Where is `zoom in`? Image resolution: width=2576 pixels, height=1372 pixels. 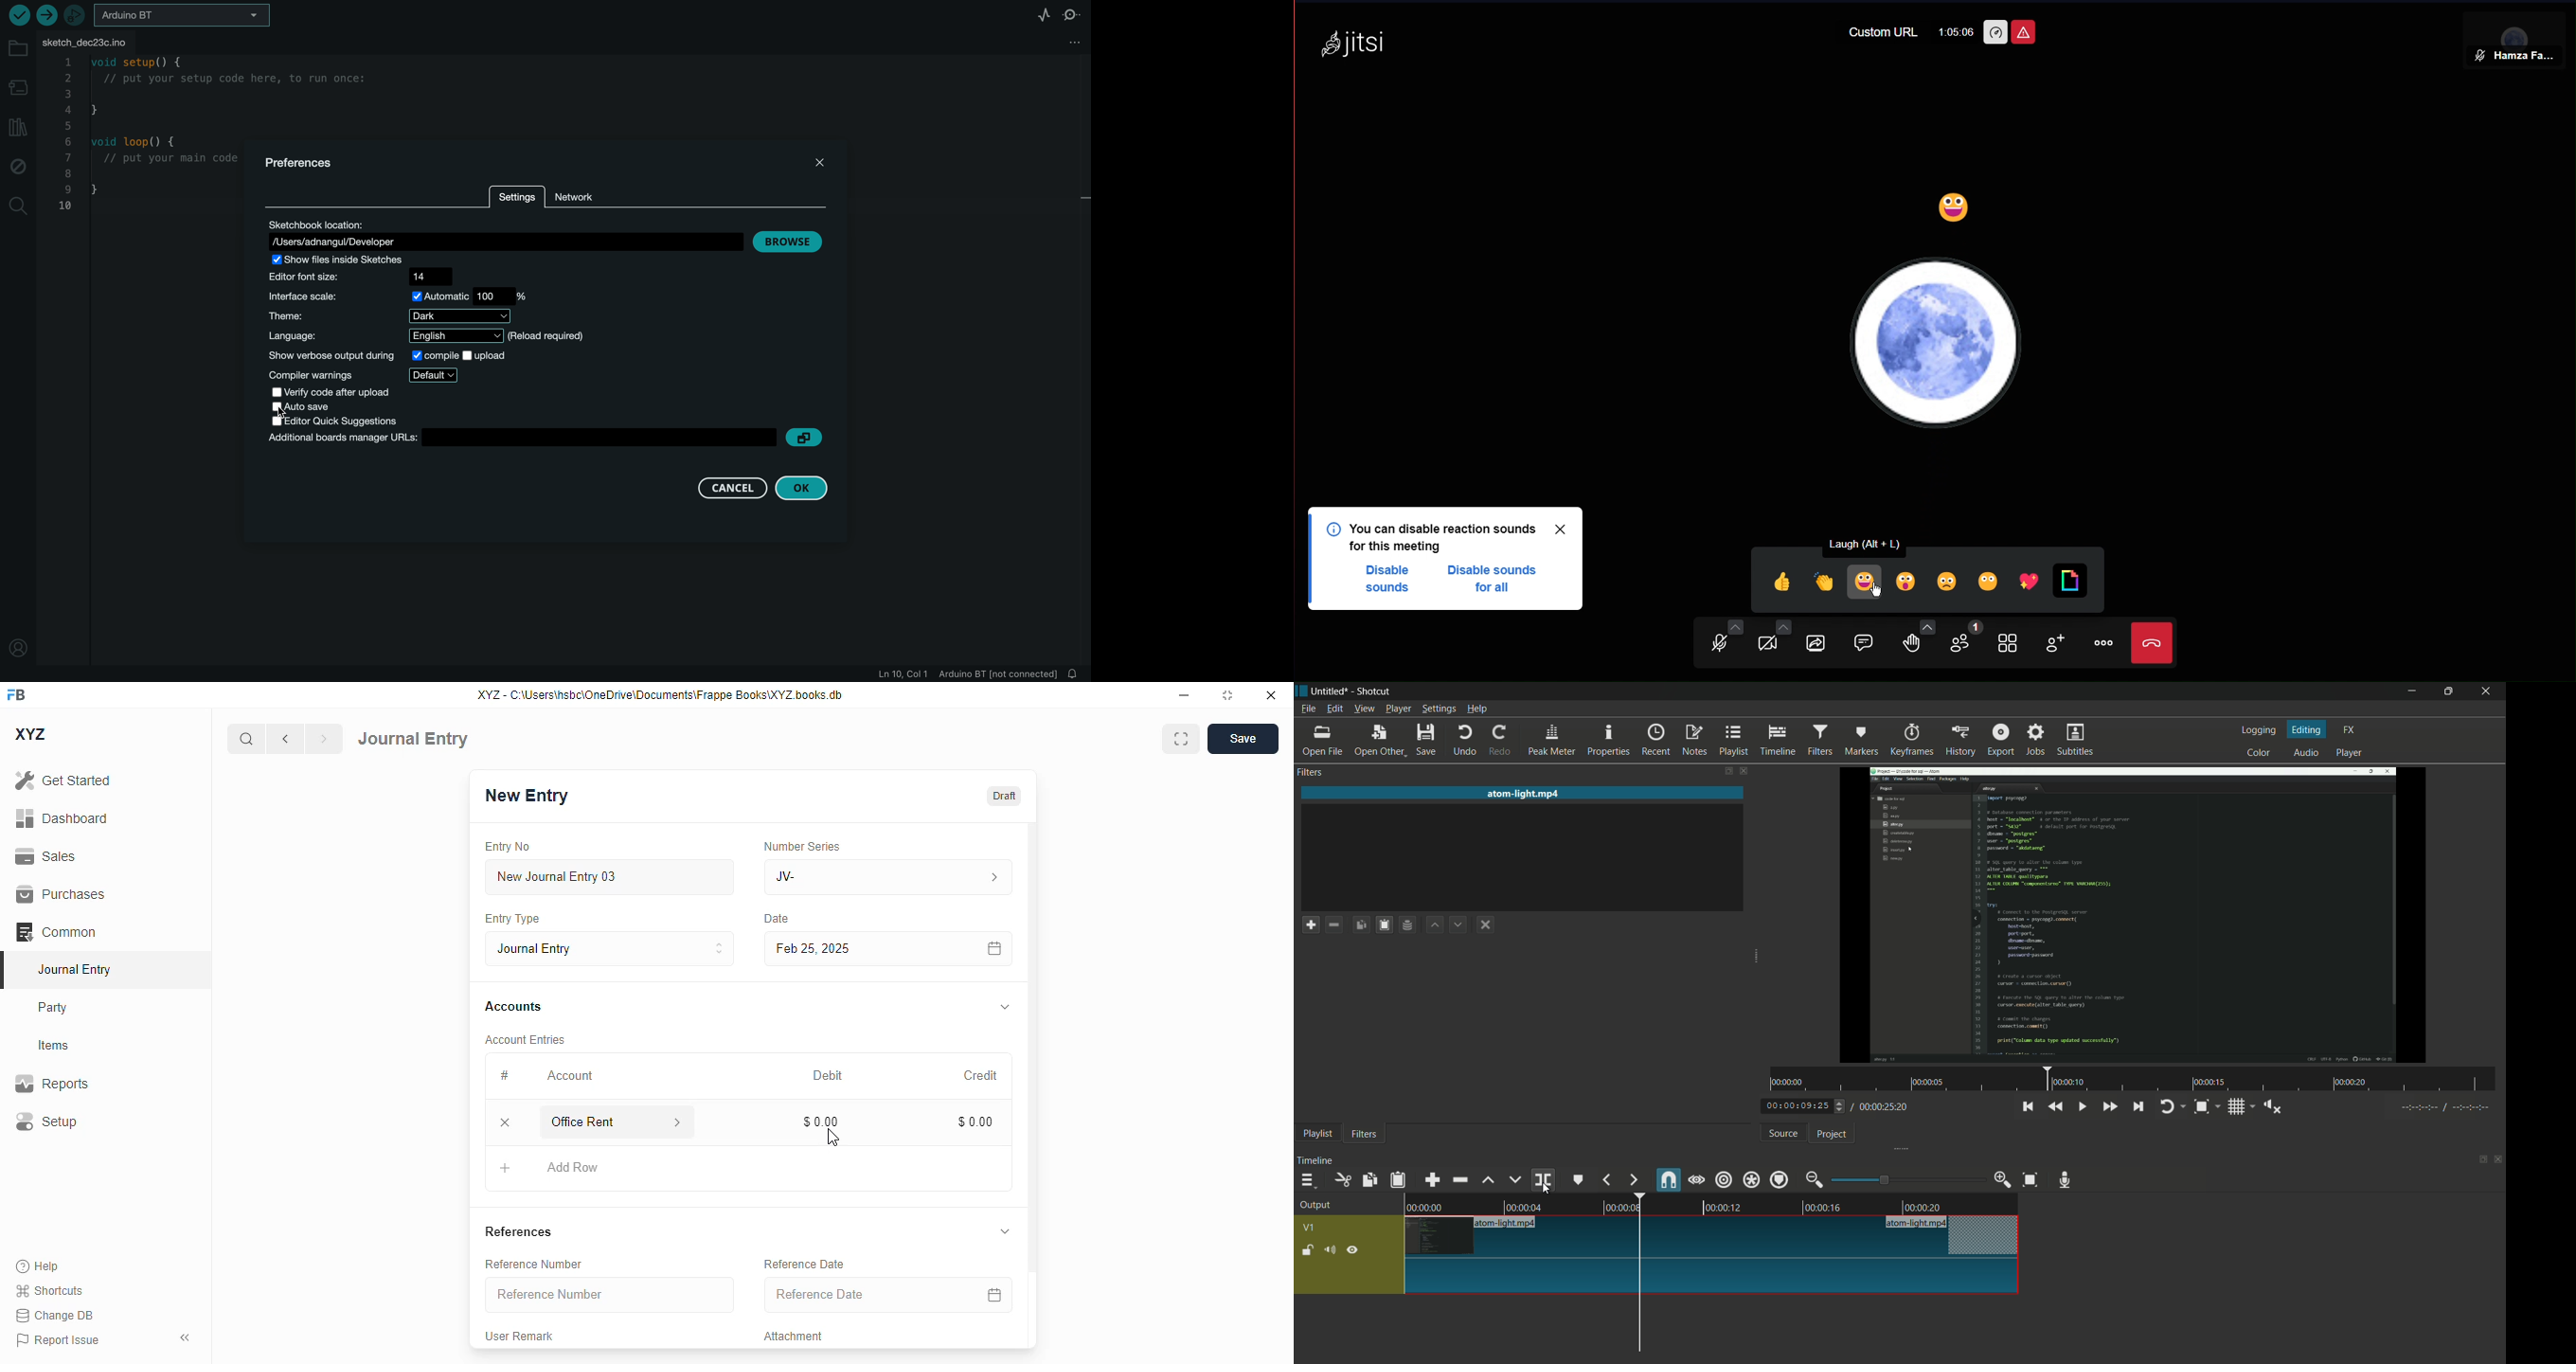 zoom in is located at coordinates (2003, 1180).